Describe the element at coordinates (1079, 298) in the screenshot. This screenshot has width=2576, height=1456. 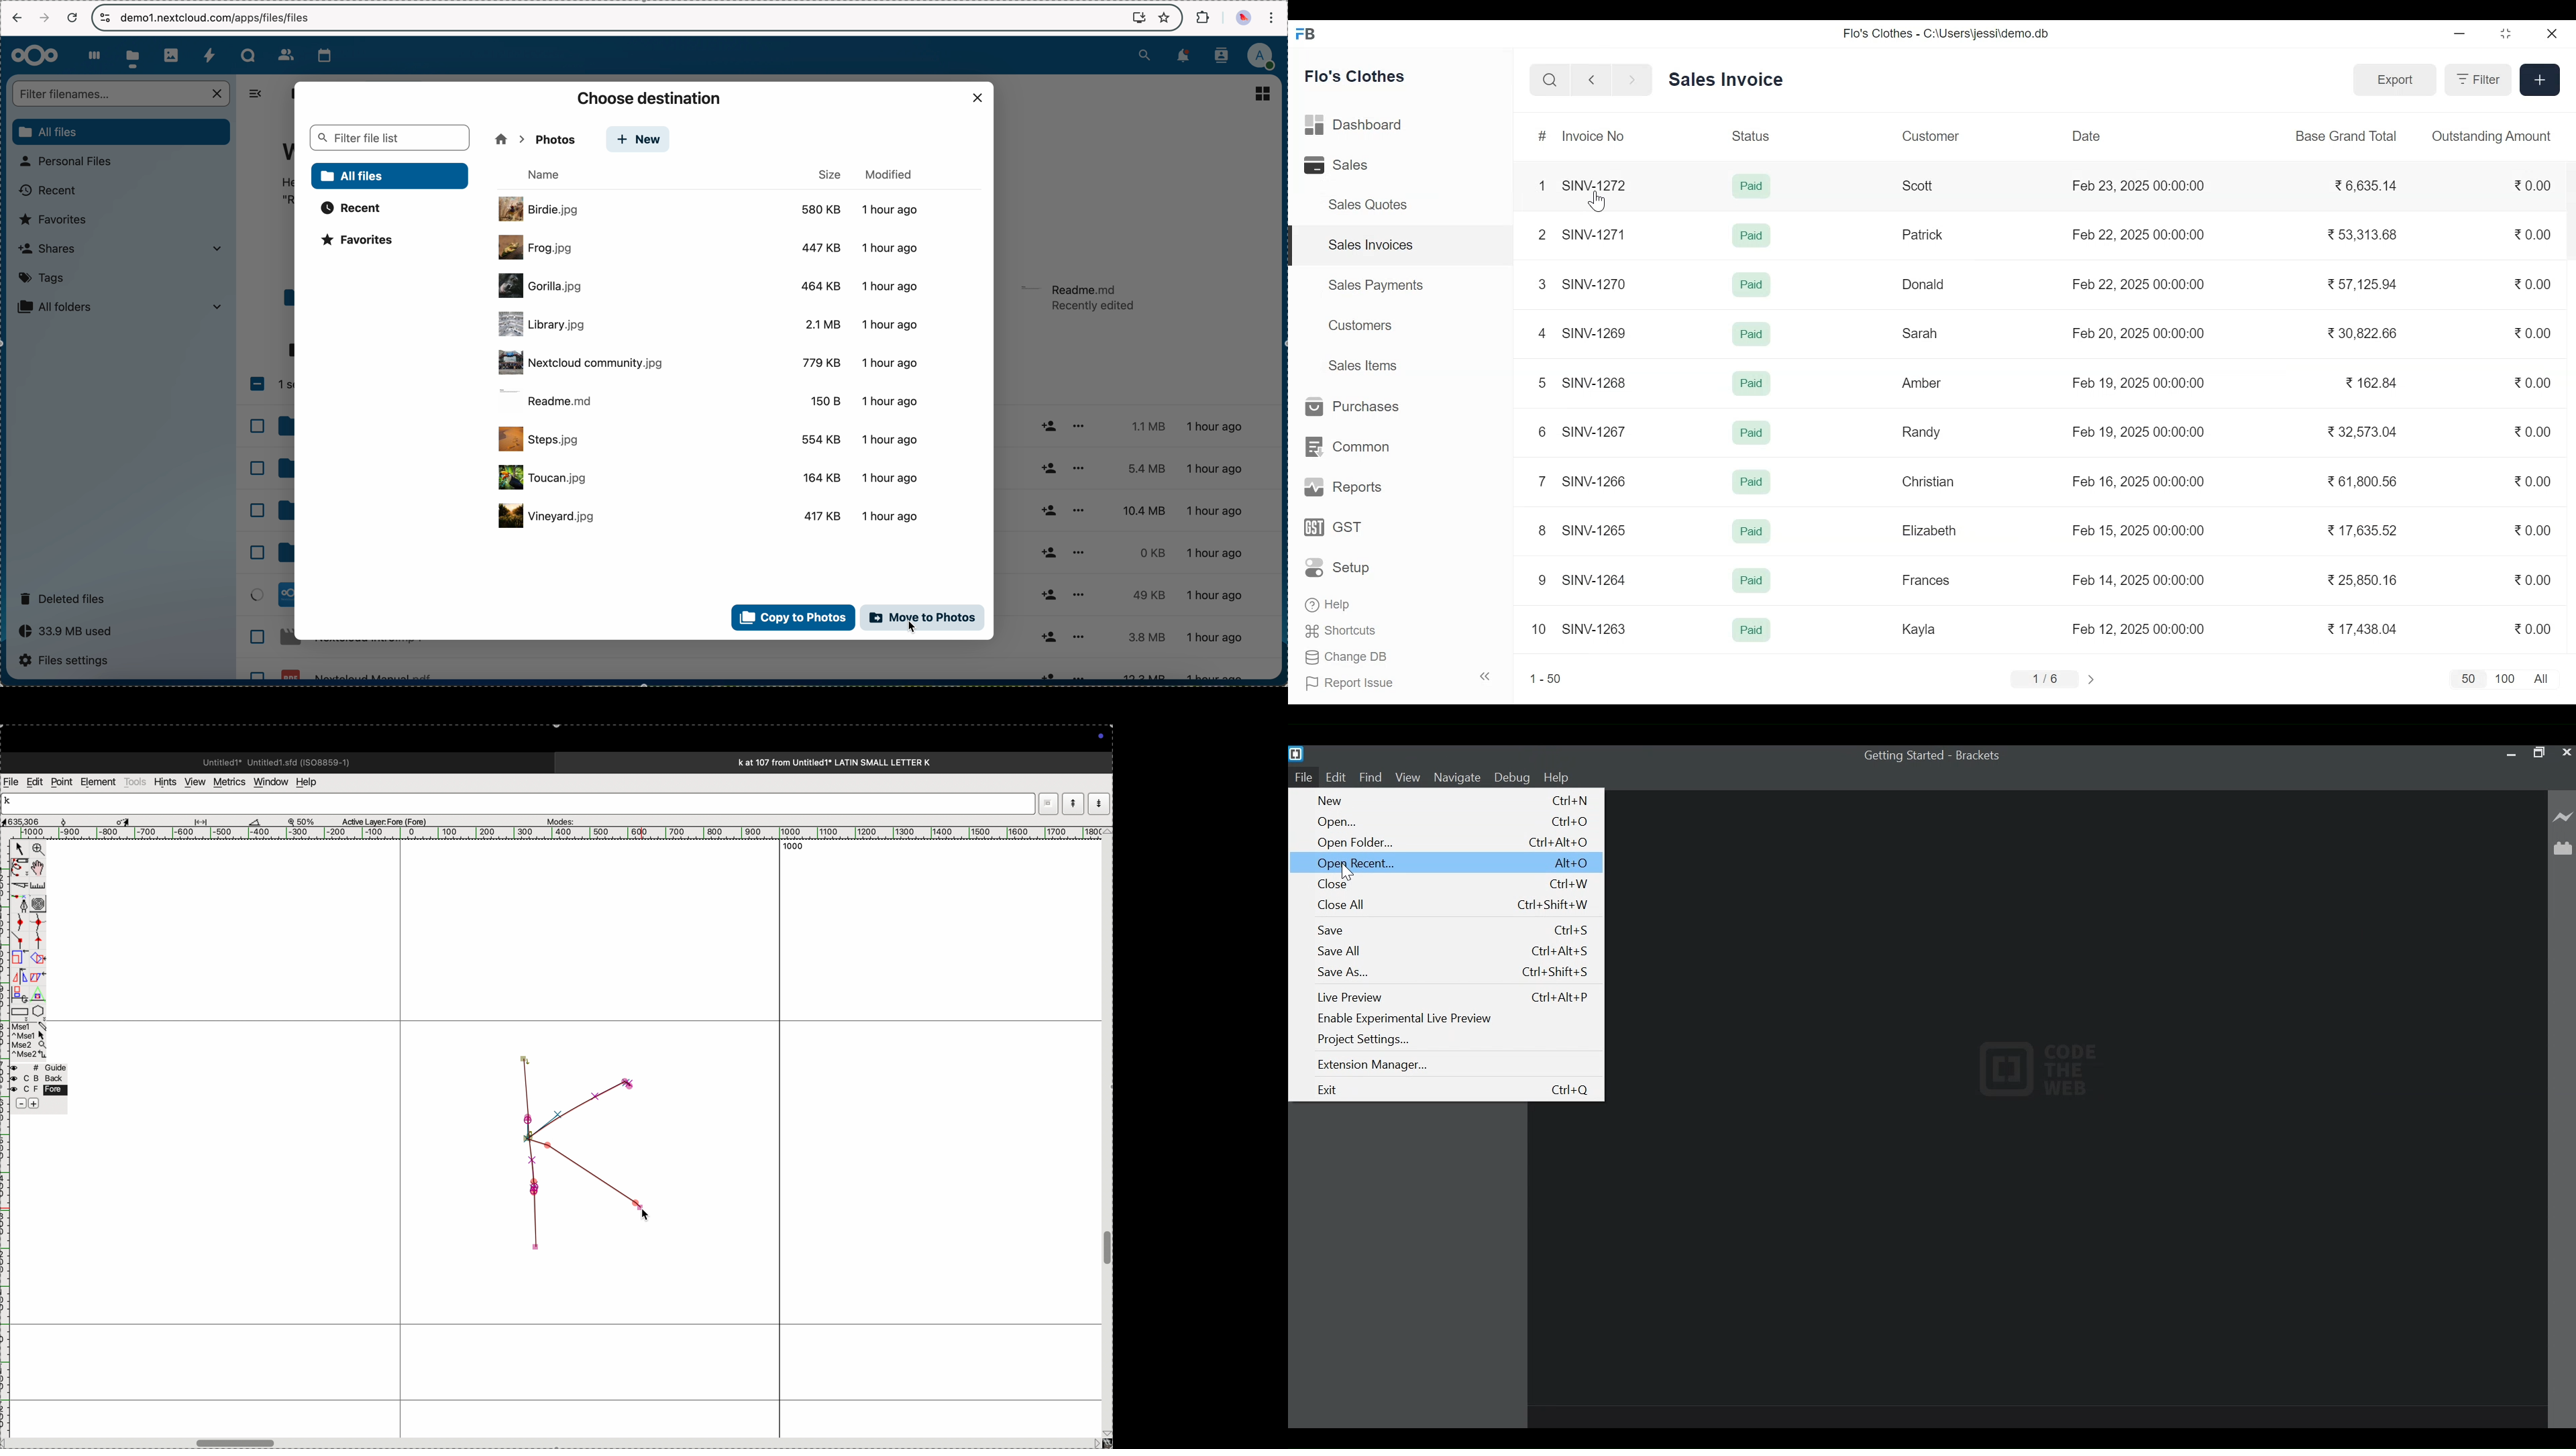
I see `file` at that location.